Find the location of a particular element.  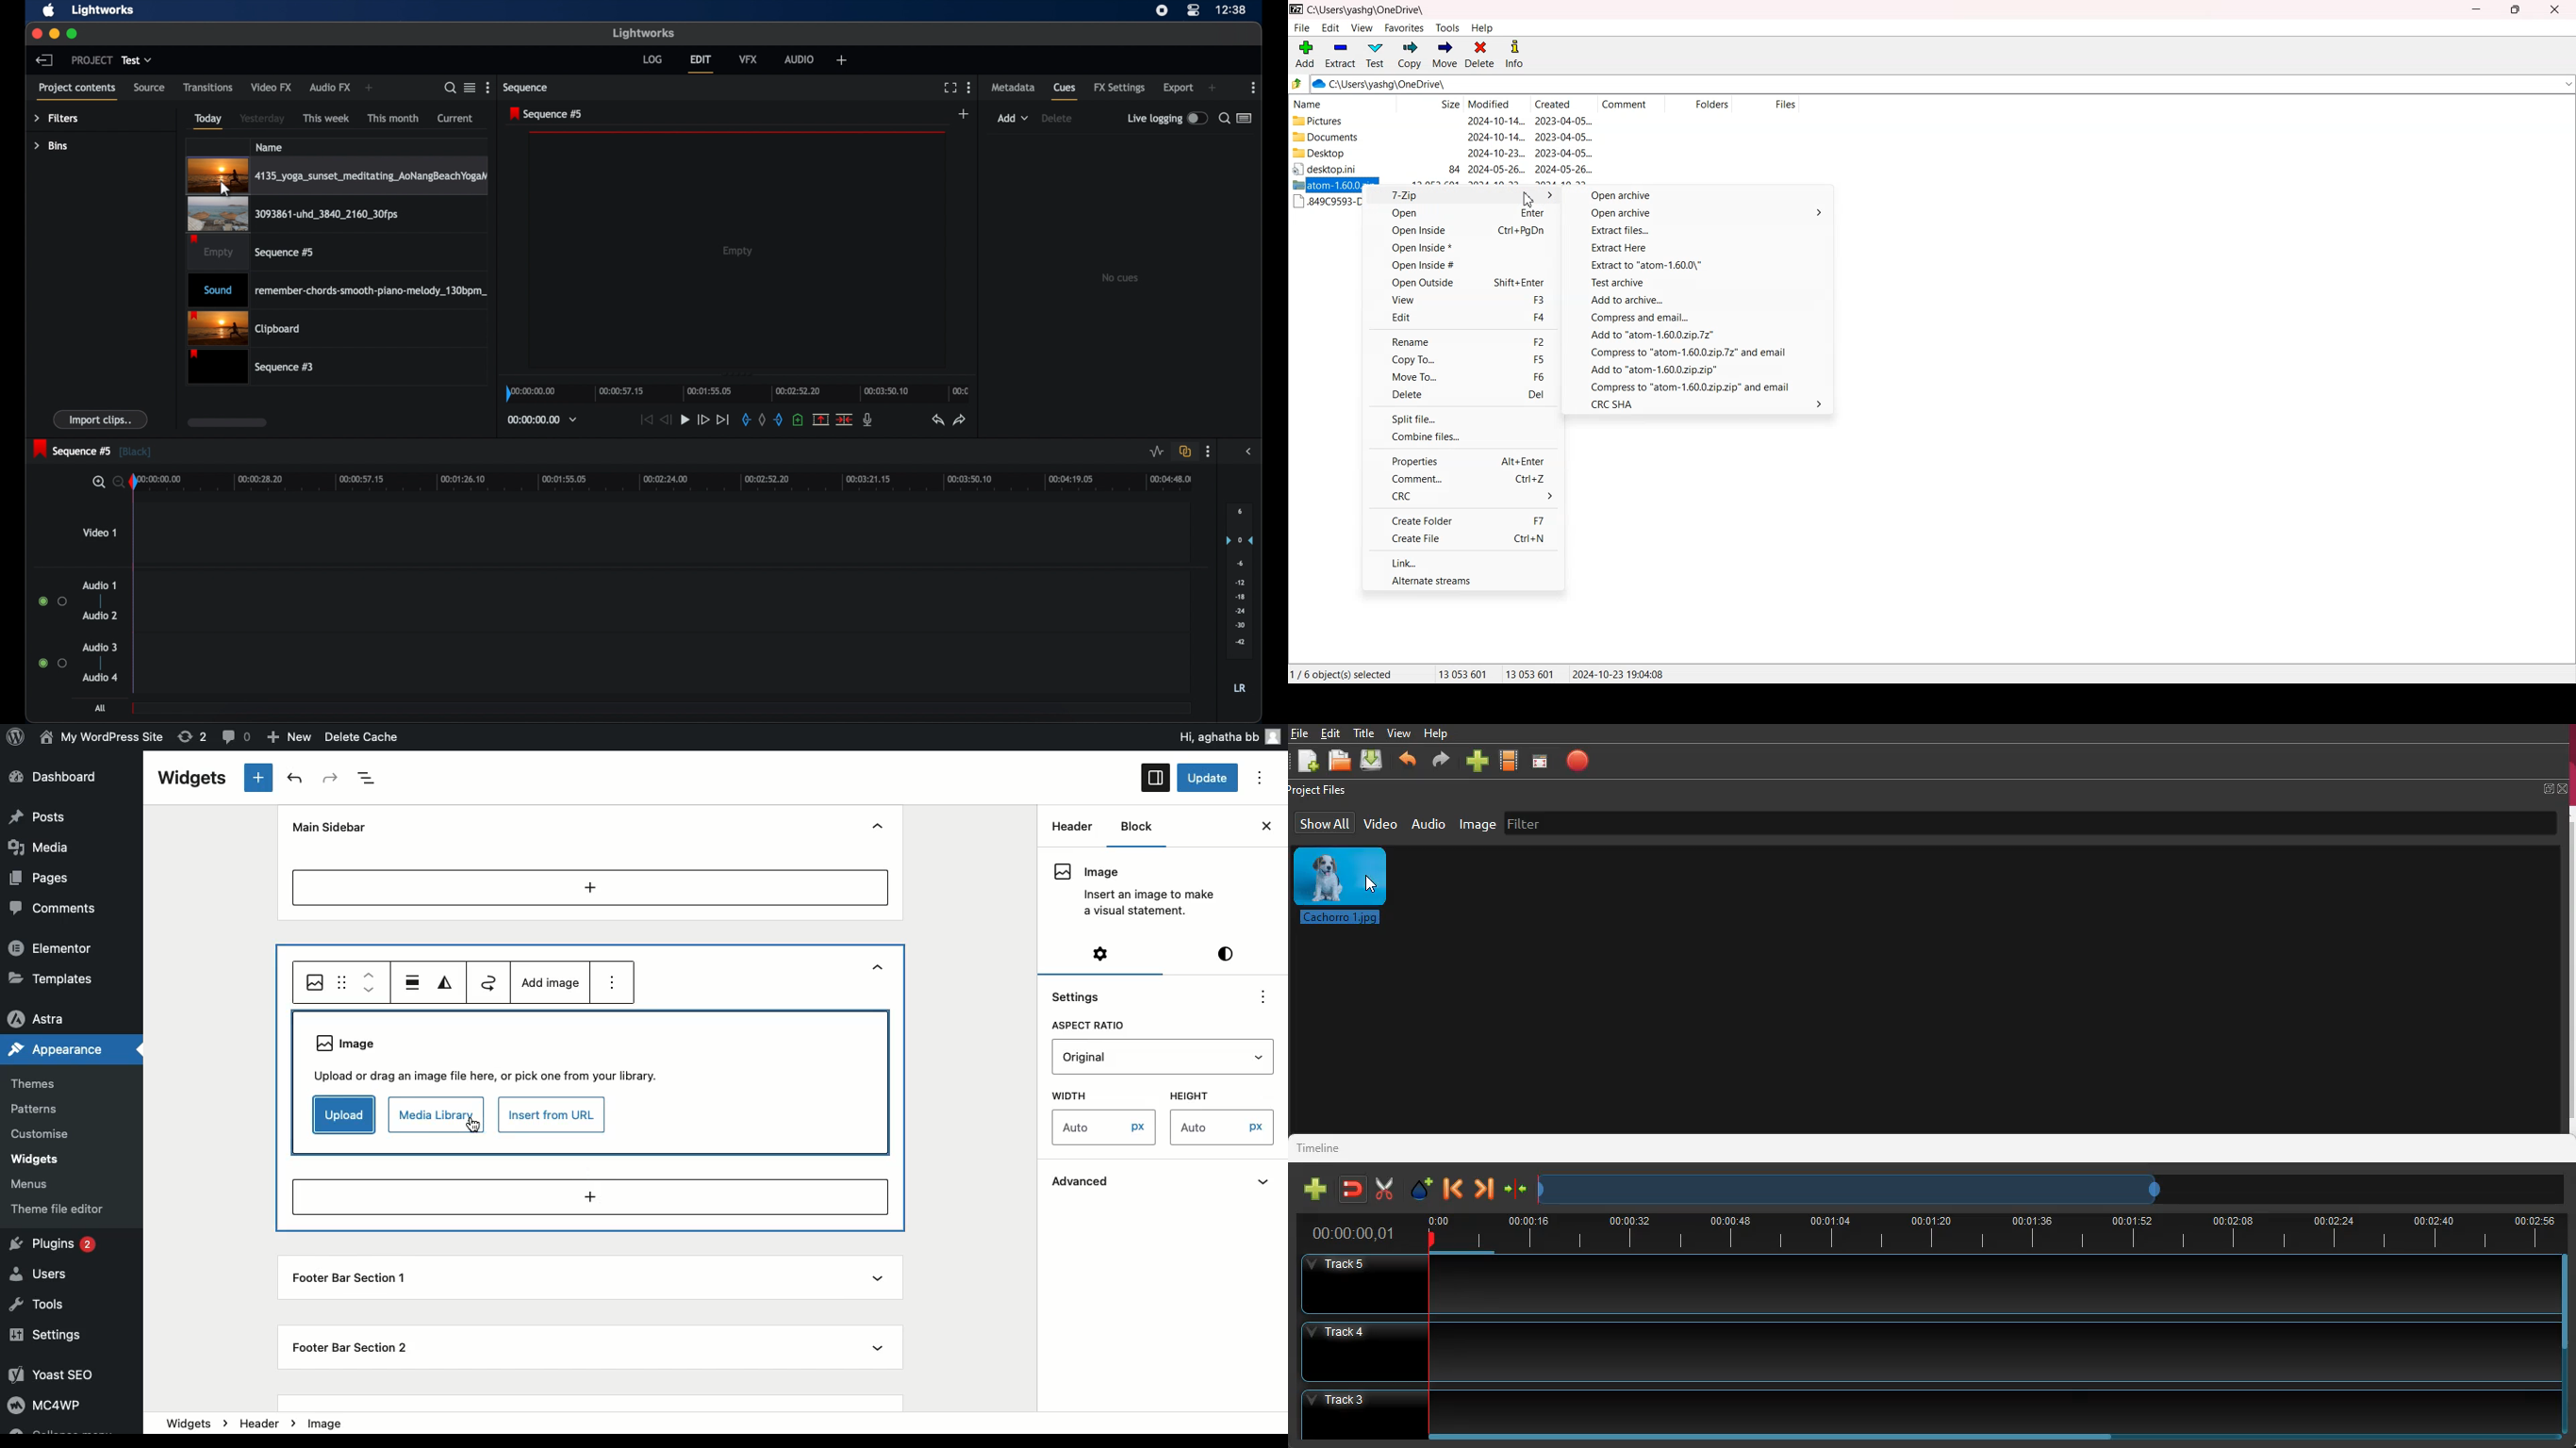

Comments is located at coordinates (48, 907).